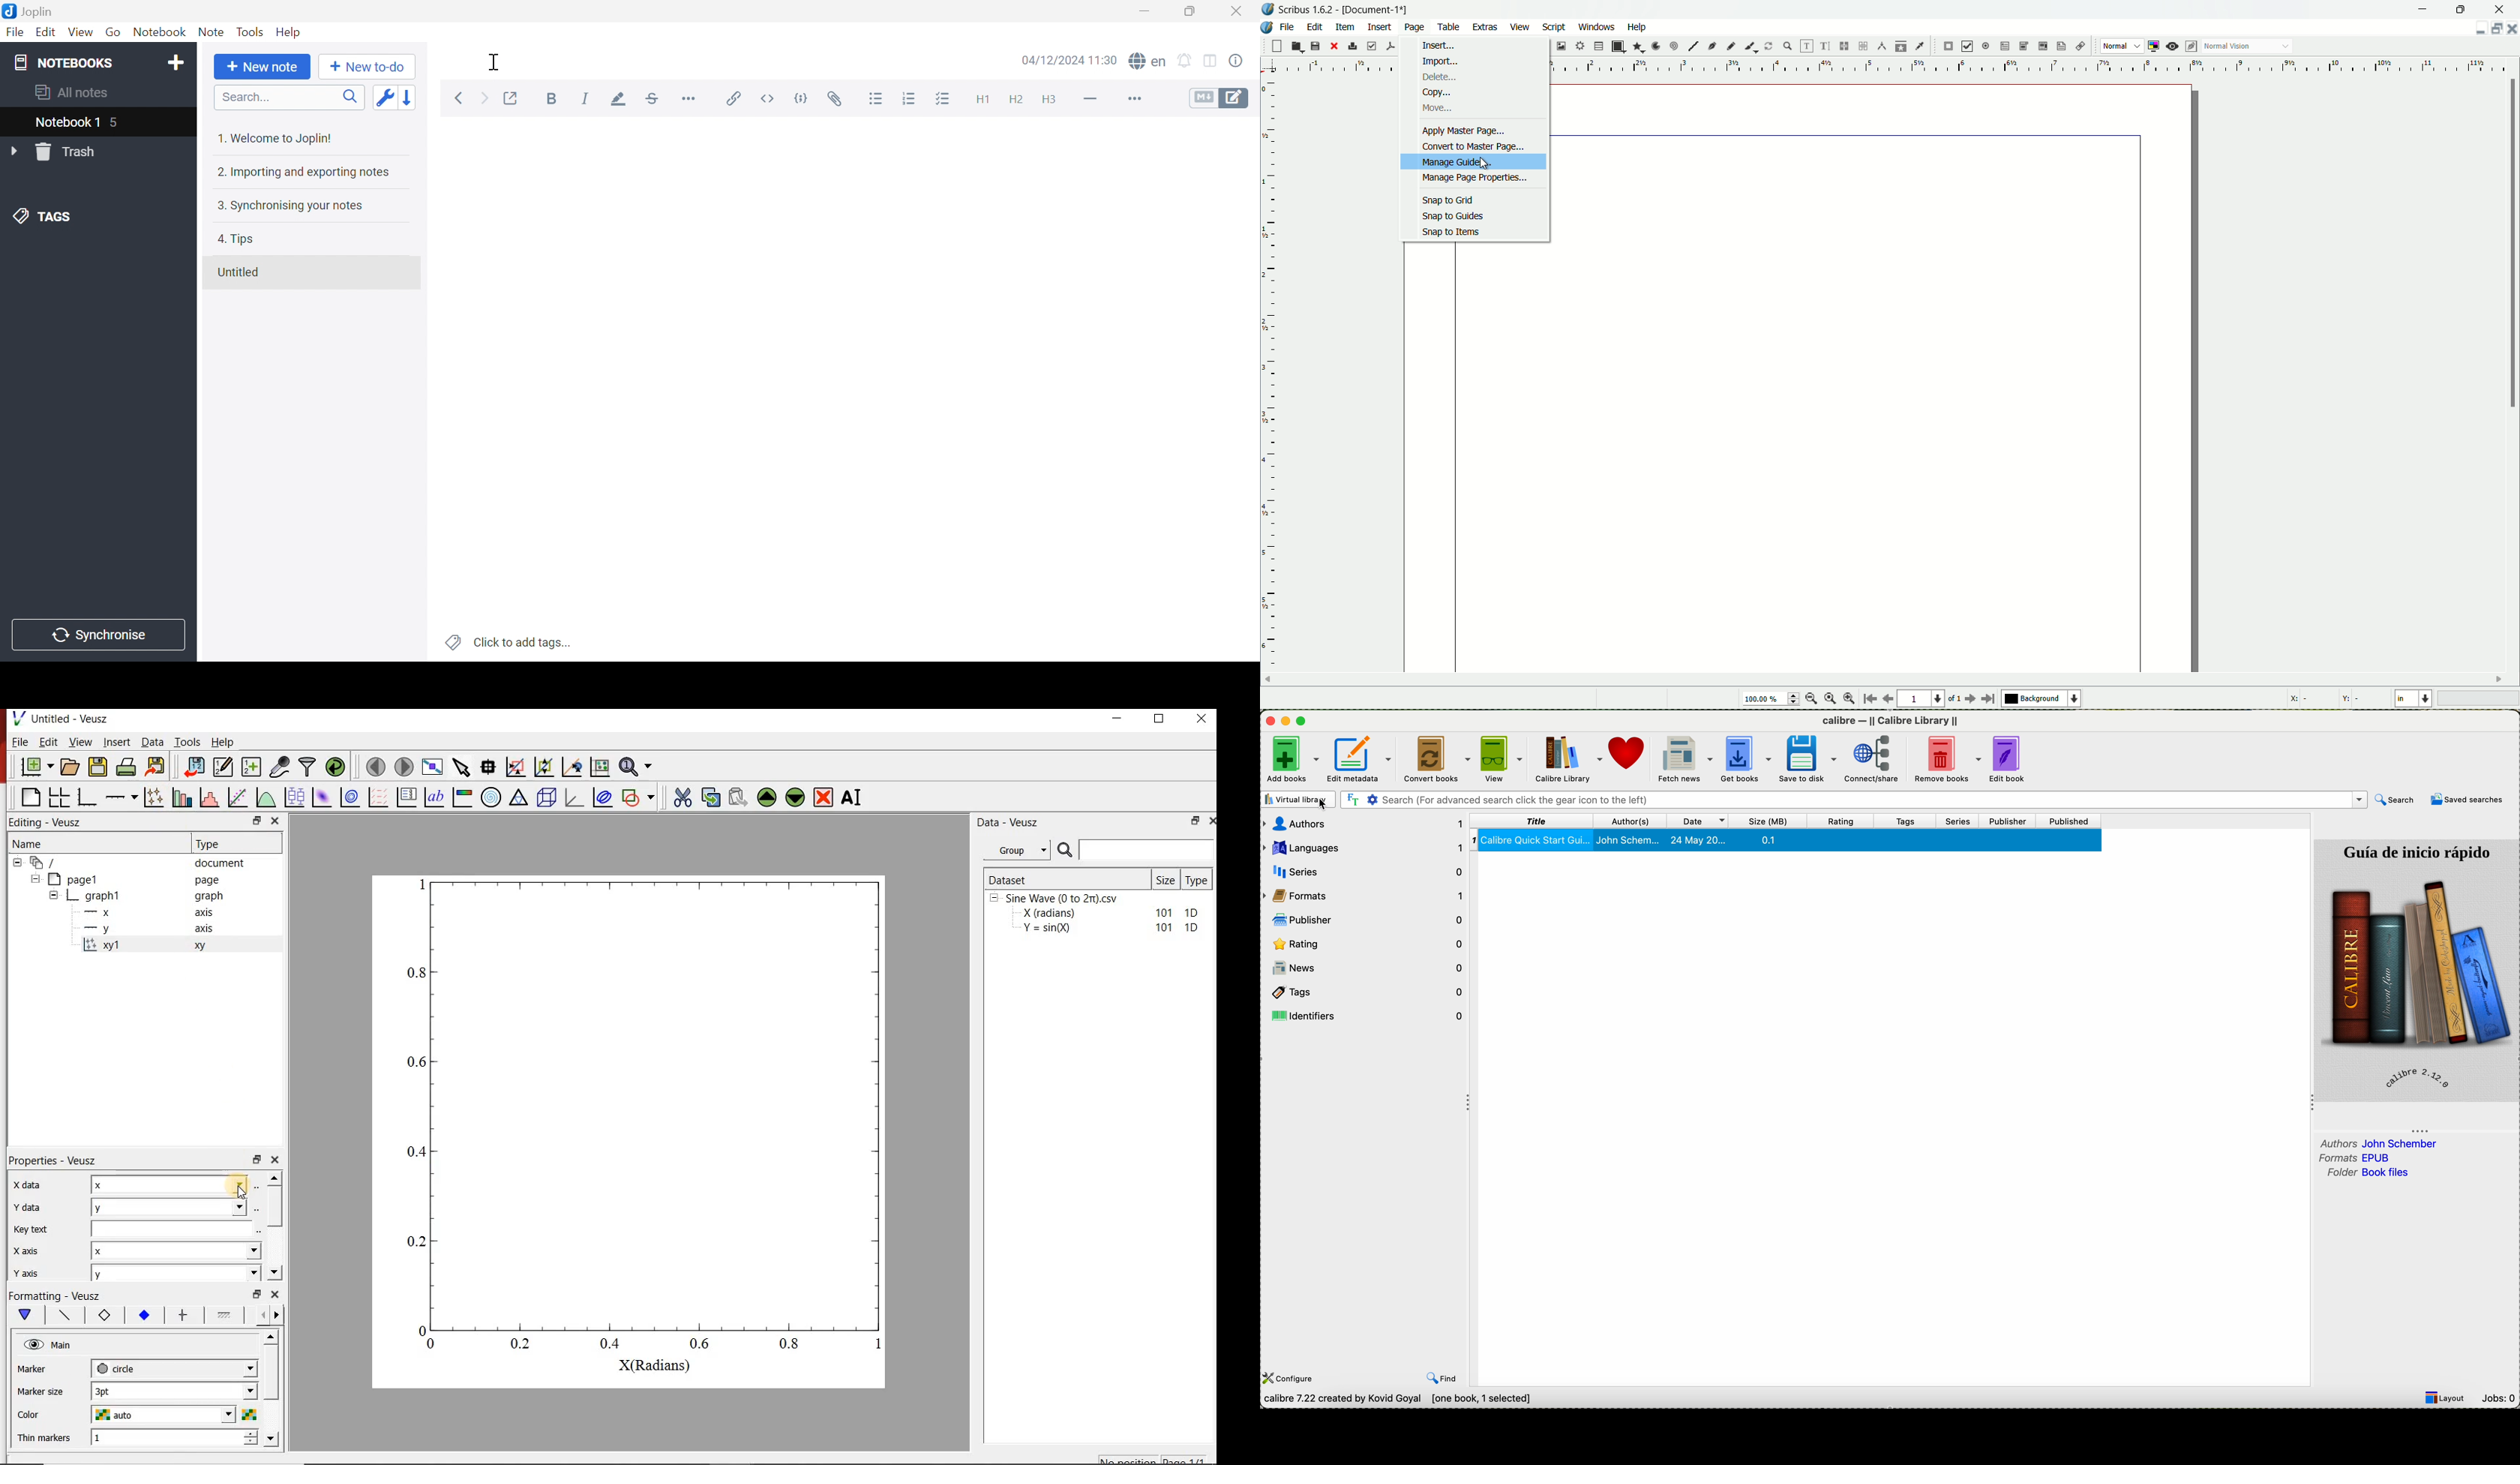 Image resolution: width=2520 pixels, height=1484 pixels. I want to click on insert, so click(1438, 47).